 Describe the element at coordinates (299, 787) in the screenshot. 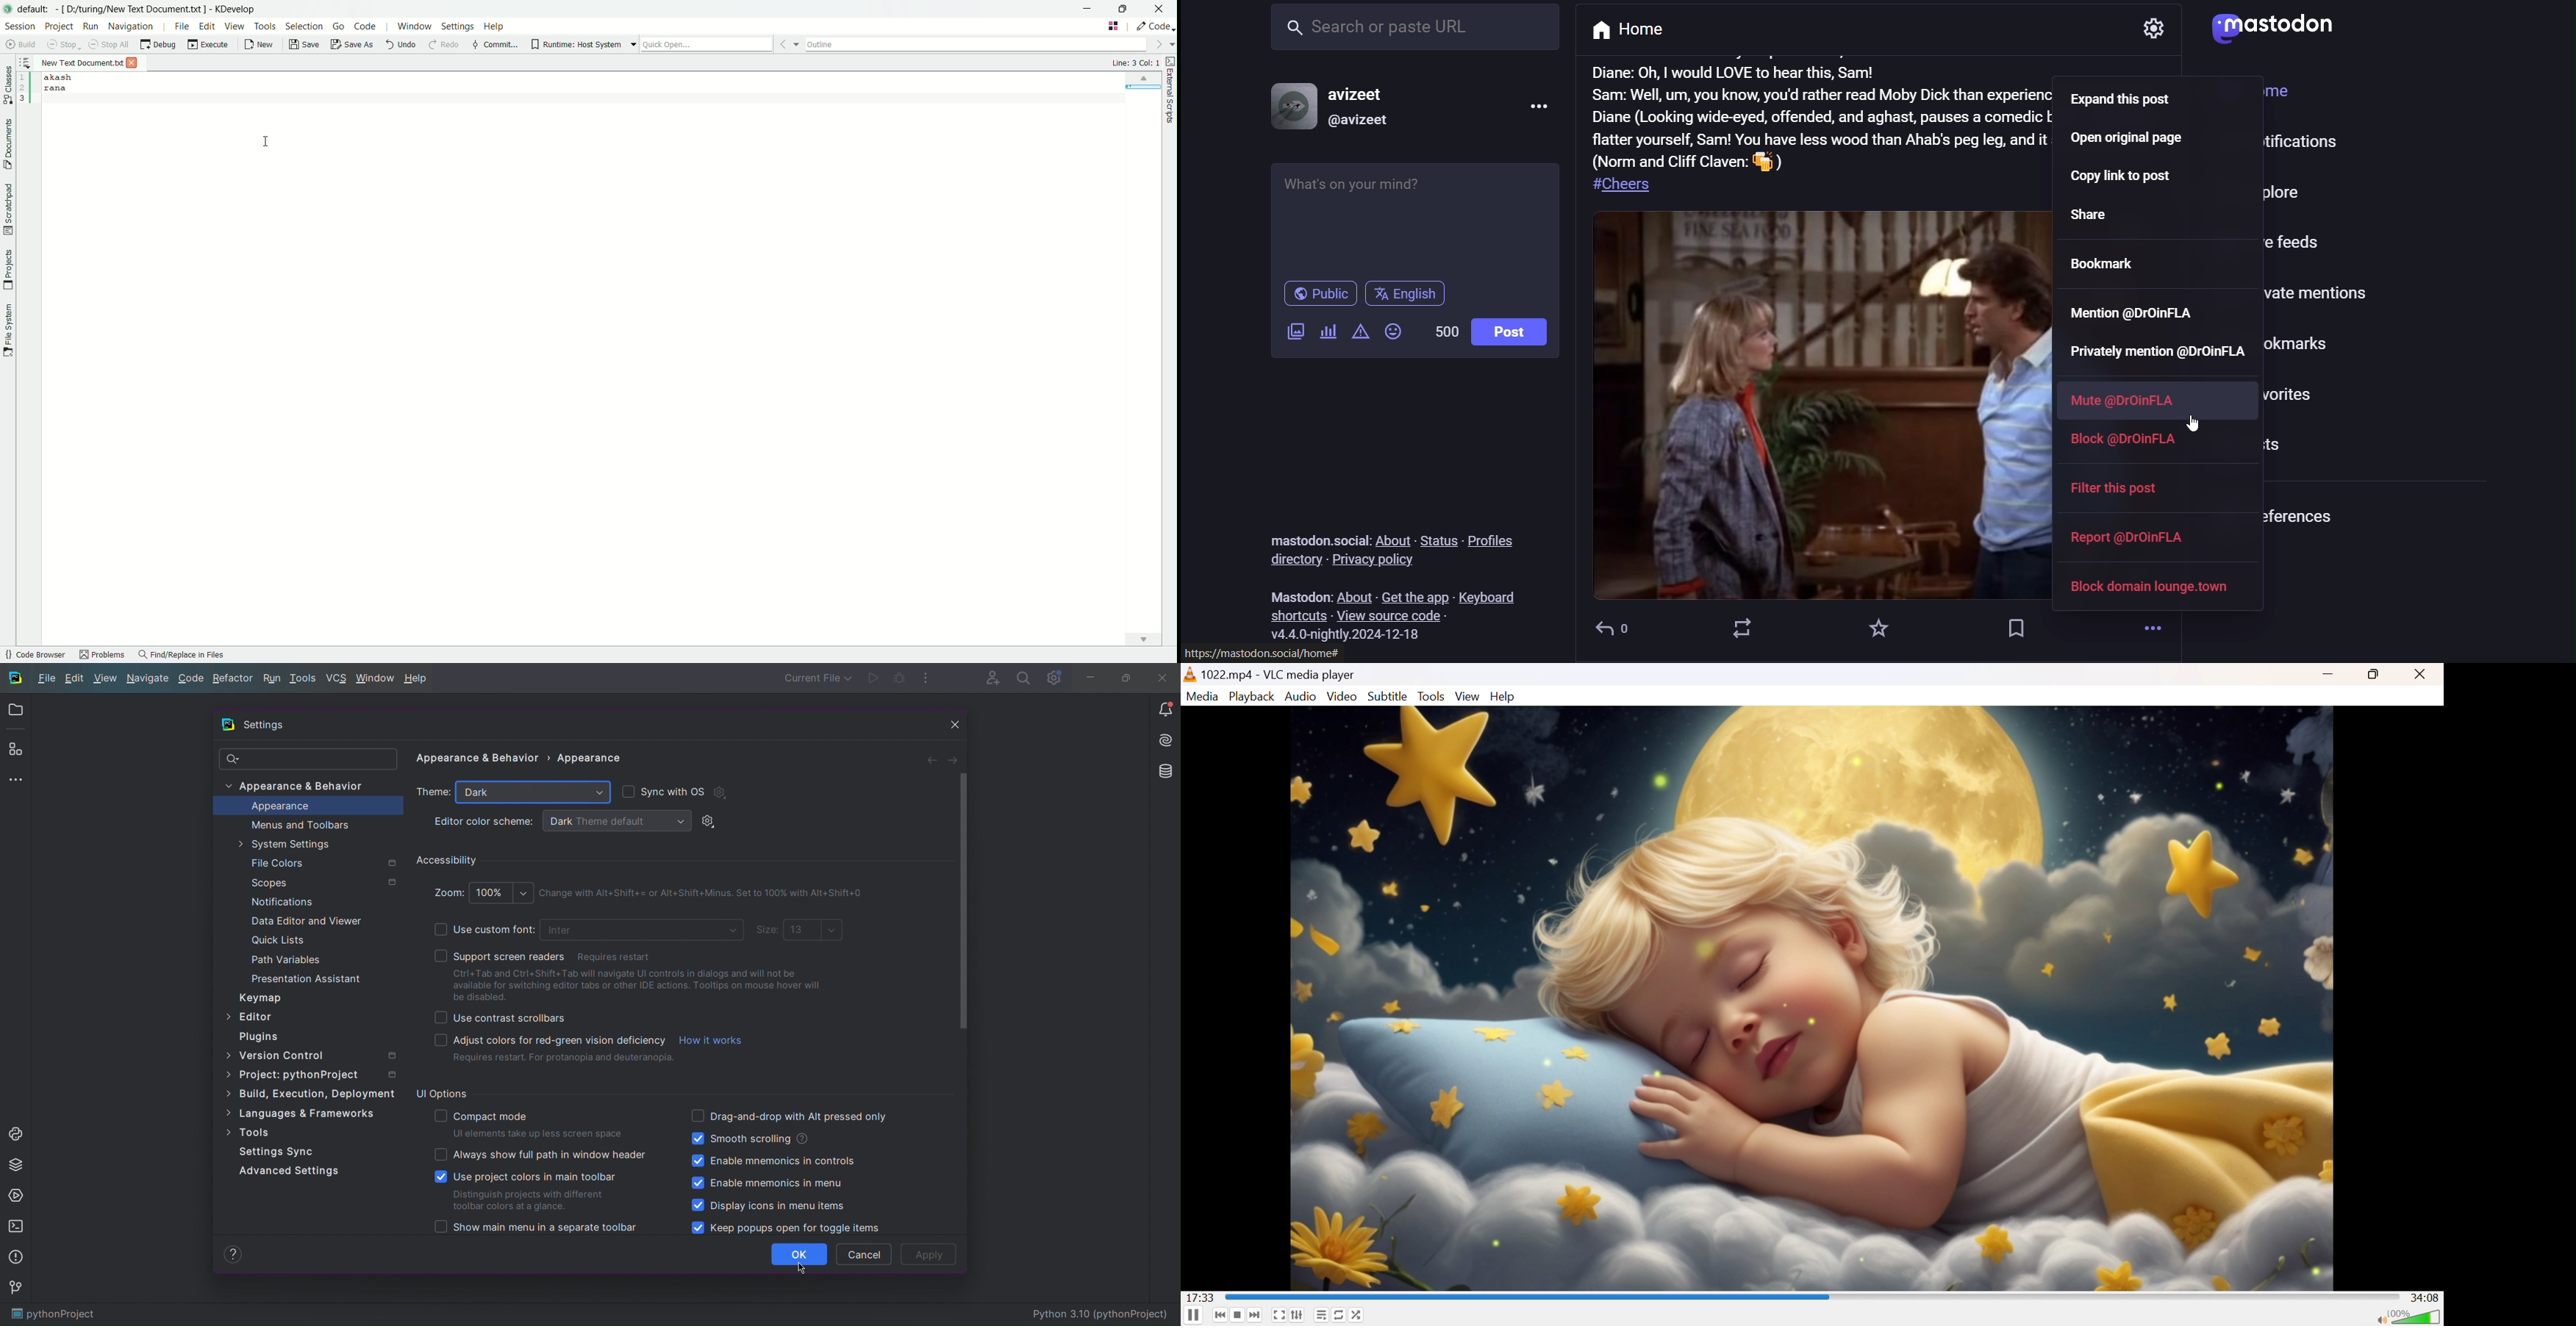

I see `Appearance & Behavior` at that location.